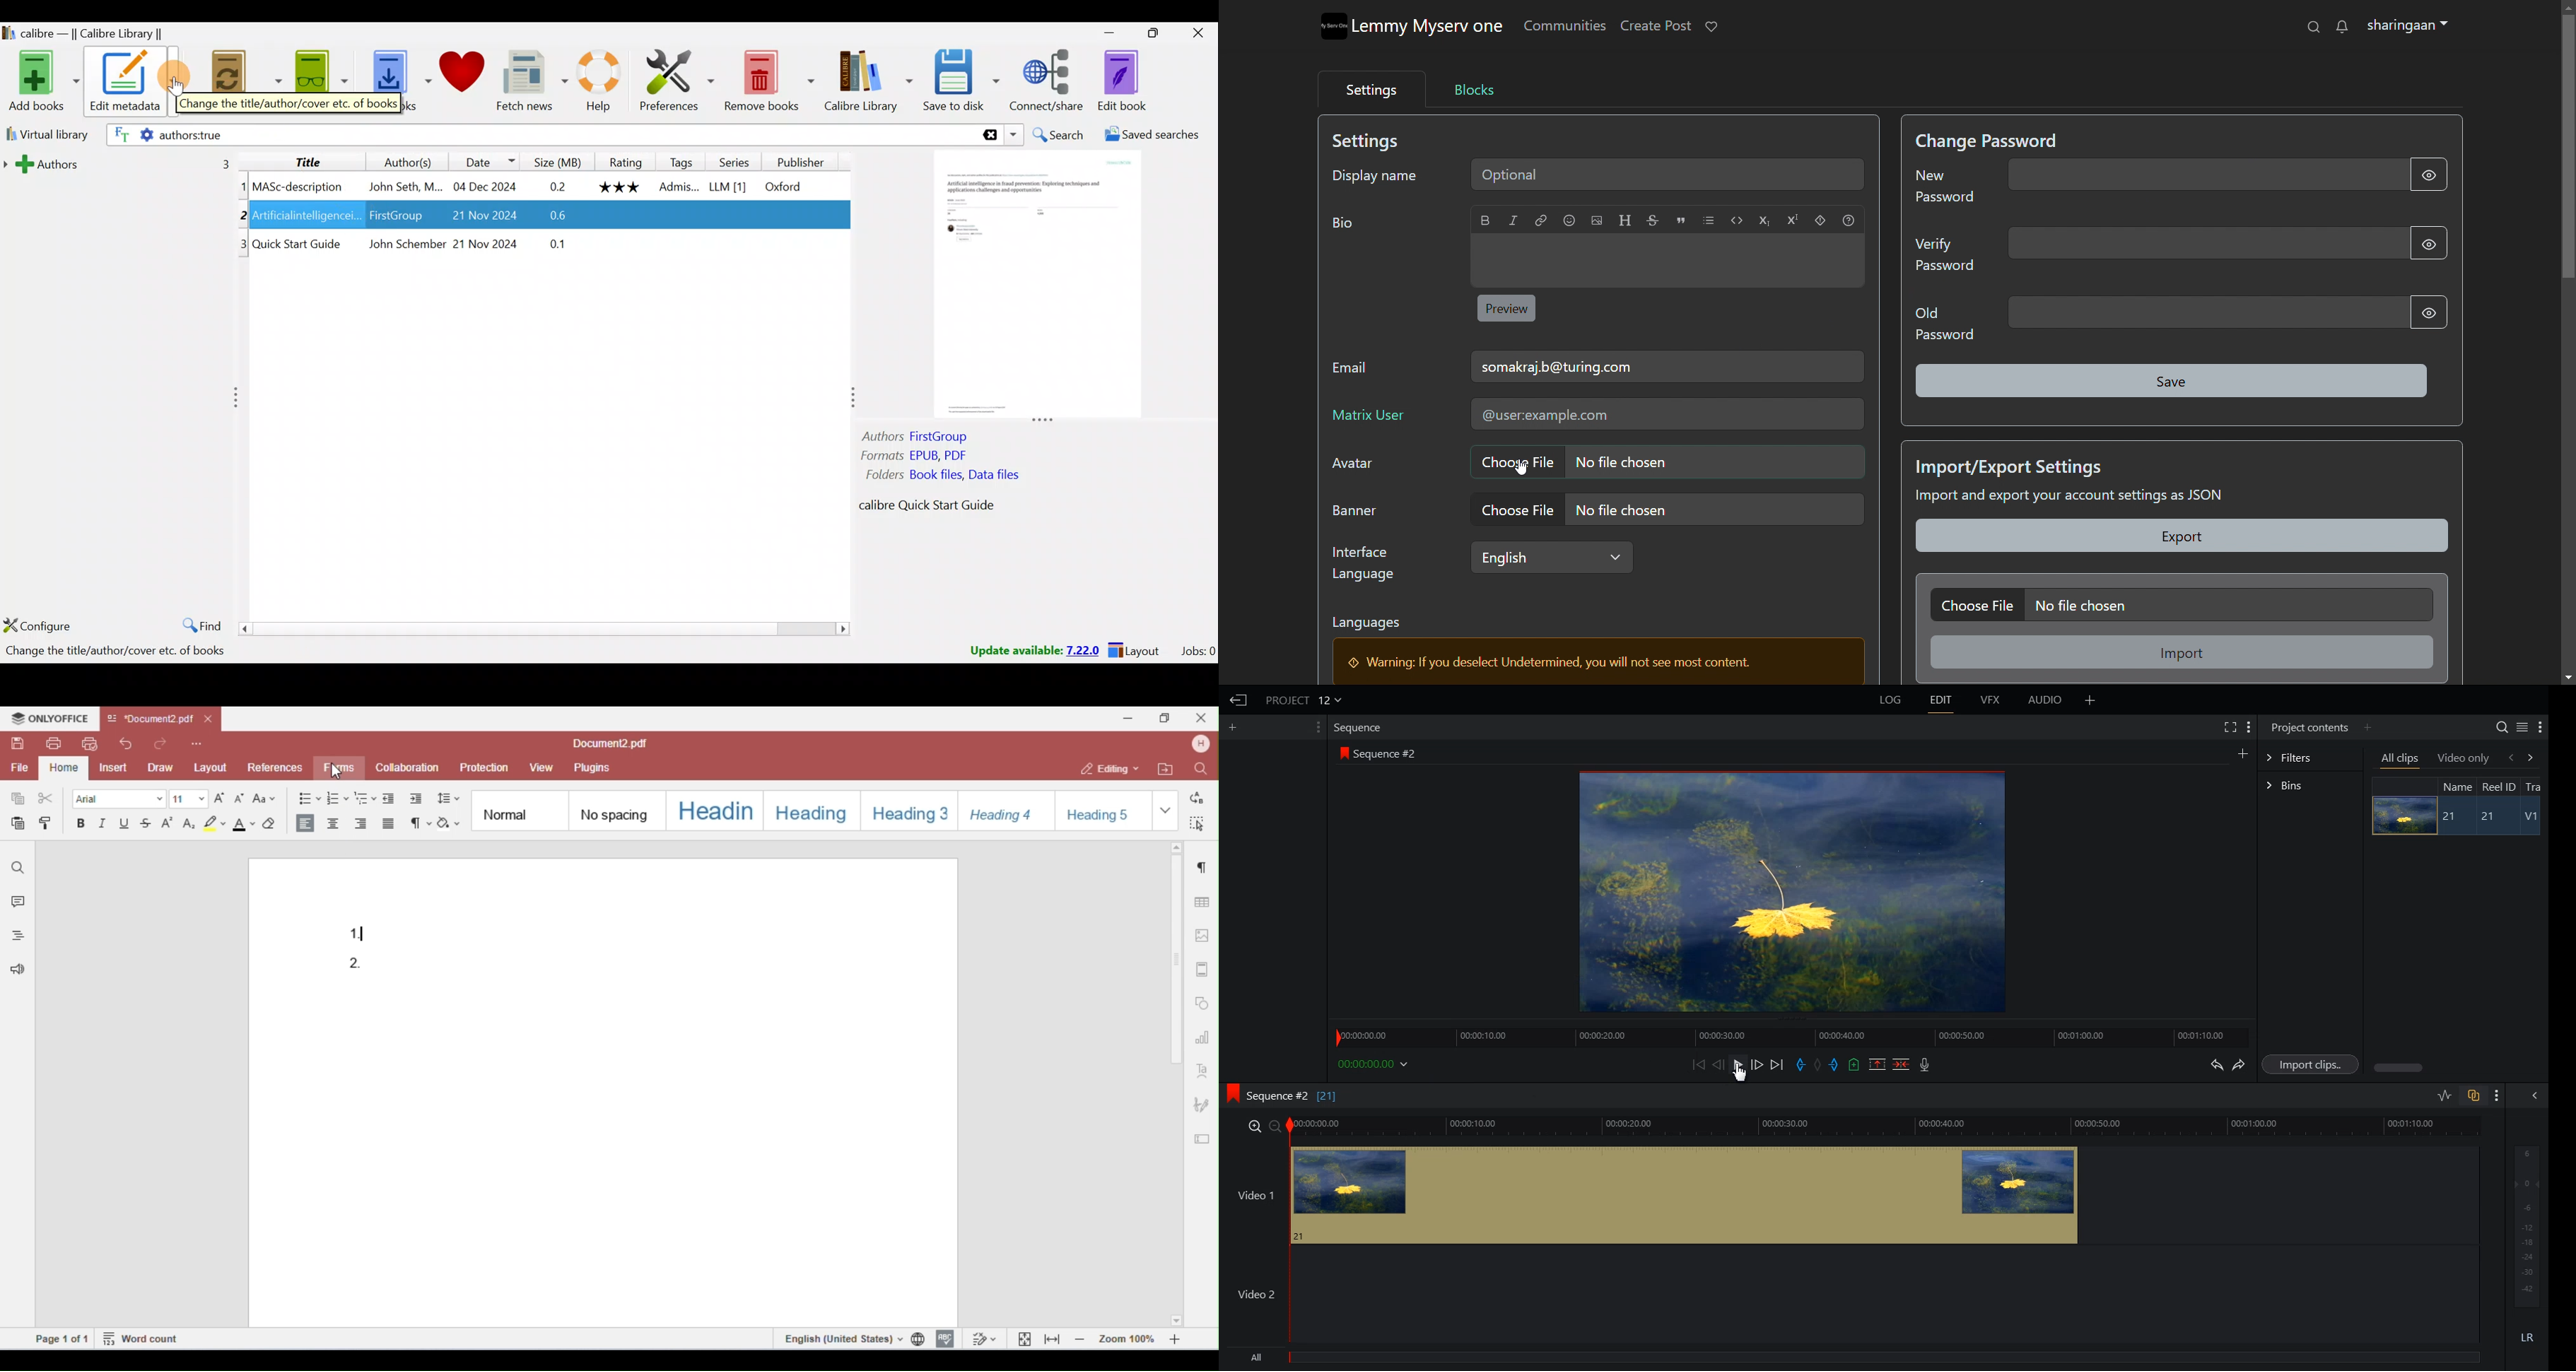 Image resolution: width=2576 pixels, height=1372 pixels. Describe the element at coordinates (1239, 701) in the screenshot. I see `Go Back` at that location.